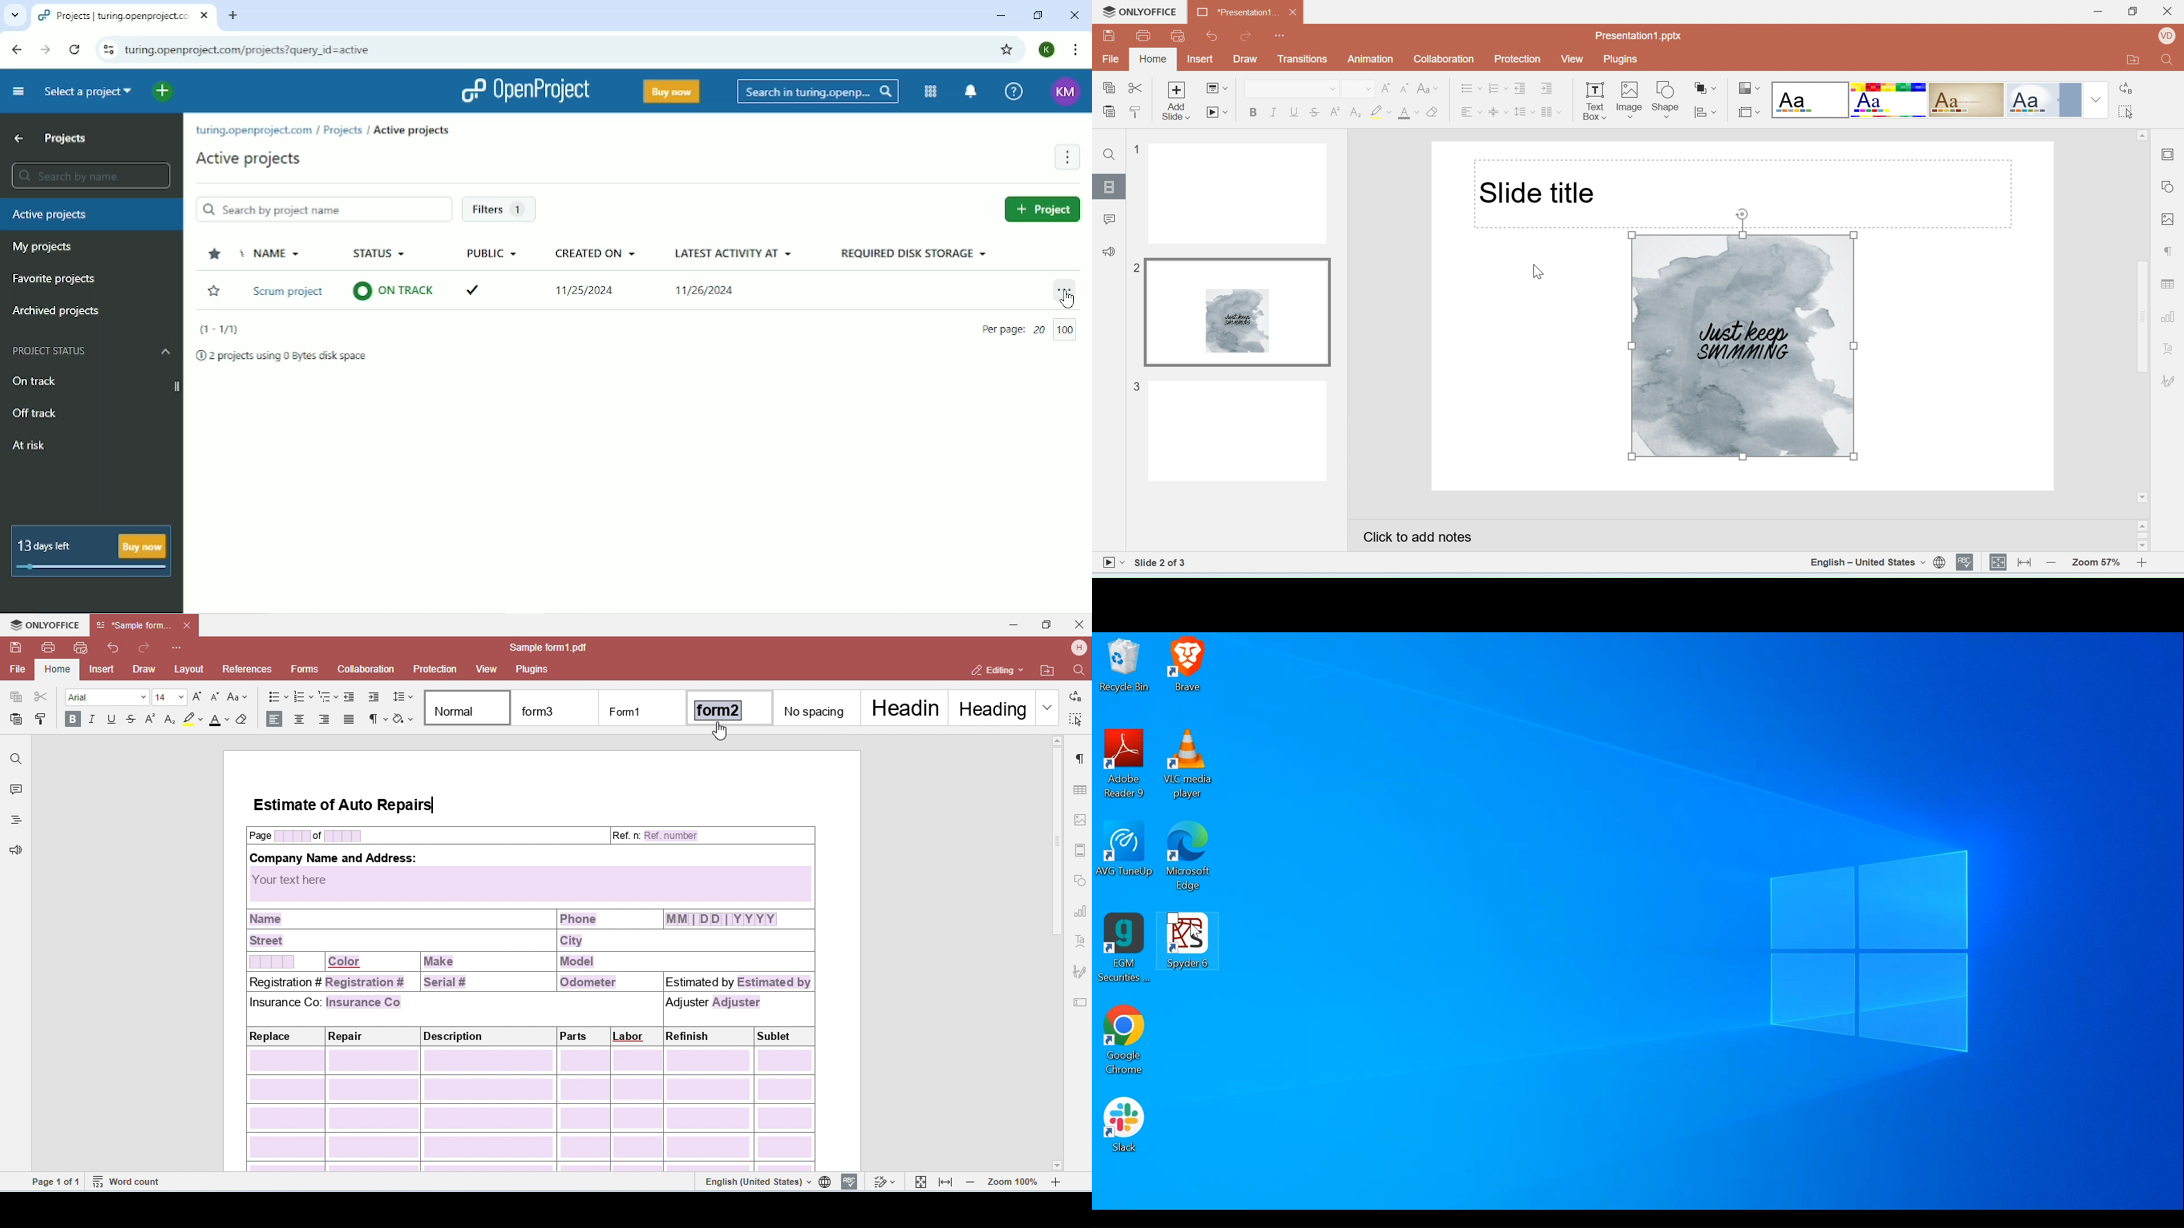 This screenshot has height=1232, width=2184. Describe the element at coordinates (1572, 59) in the screenshot. I see `View` at that location.